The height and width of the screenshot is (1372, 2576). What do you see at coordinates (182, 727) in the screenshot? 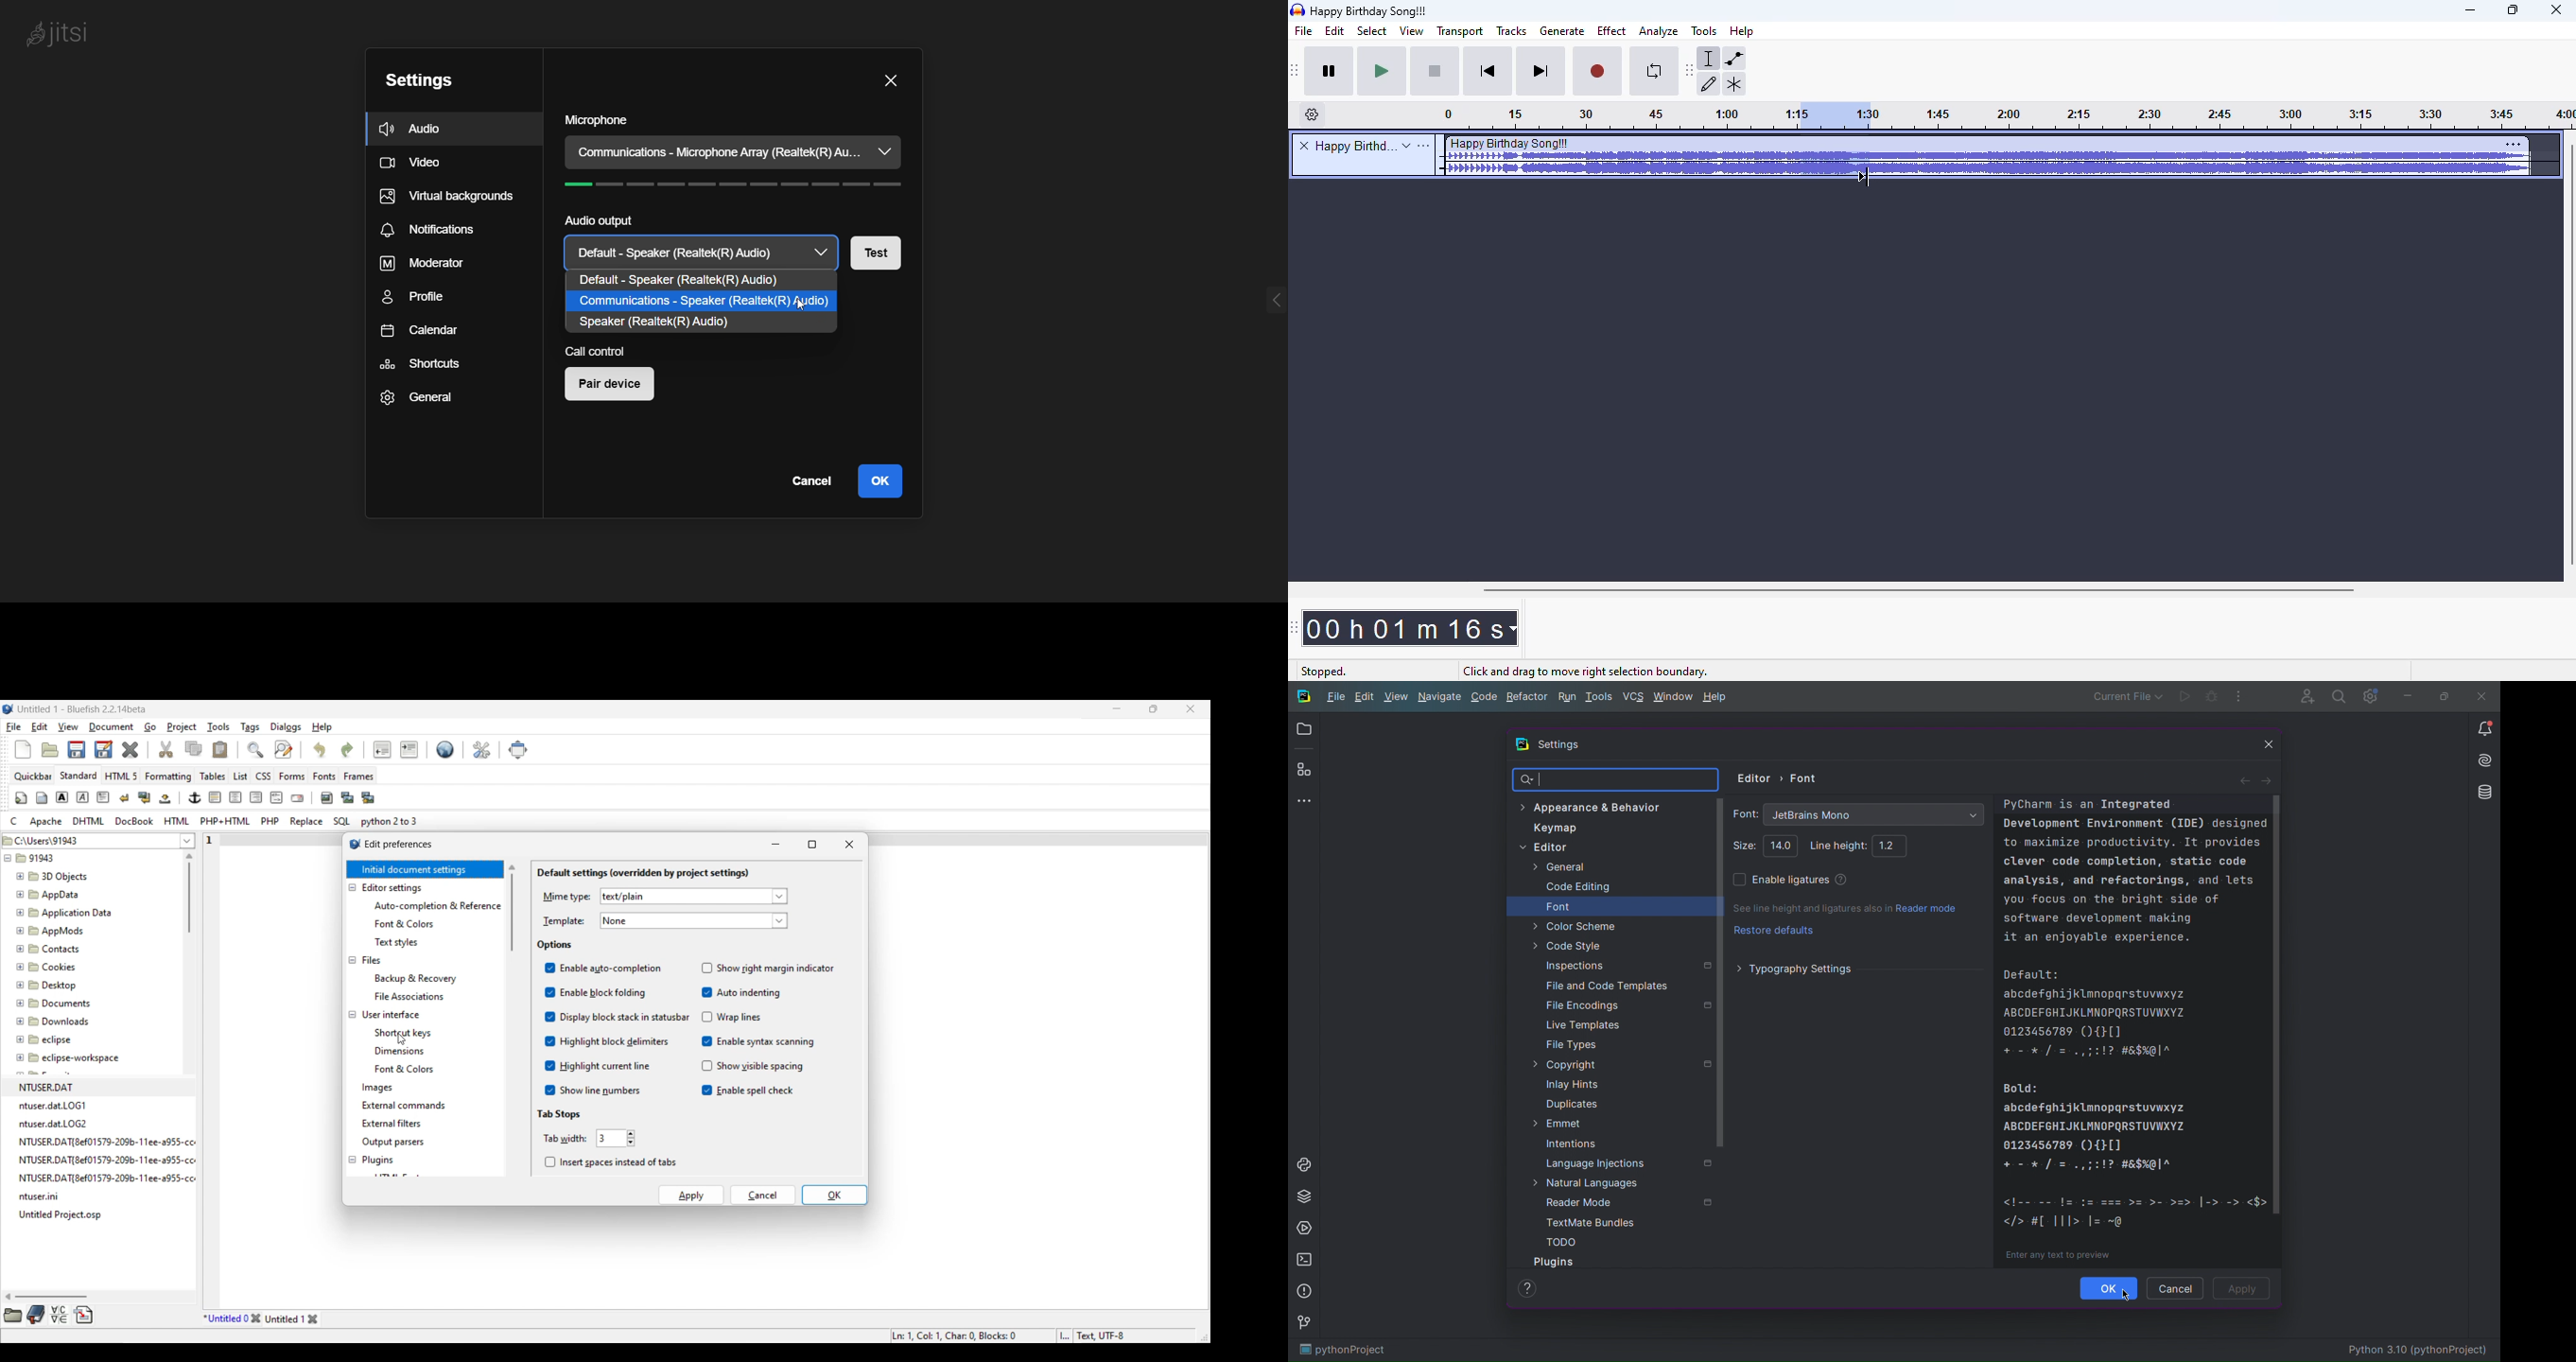
I see `Project menu` at bounding box center [182, 727].